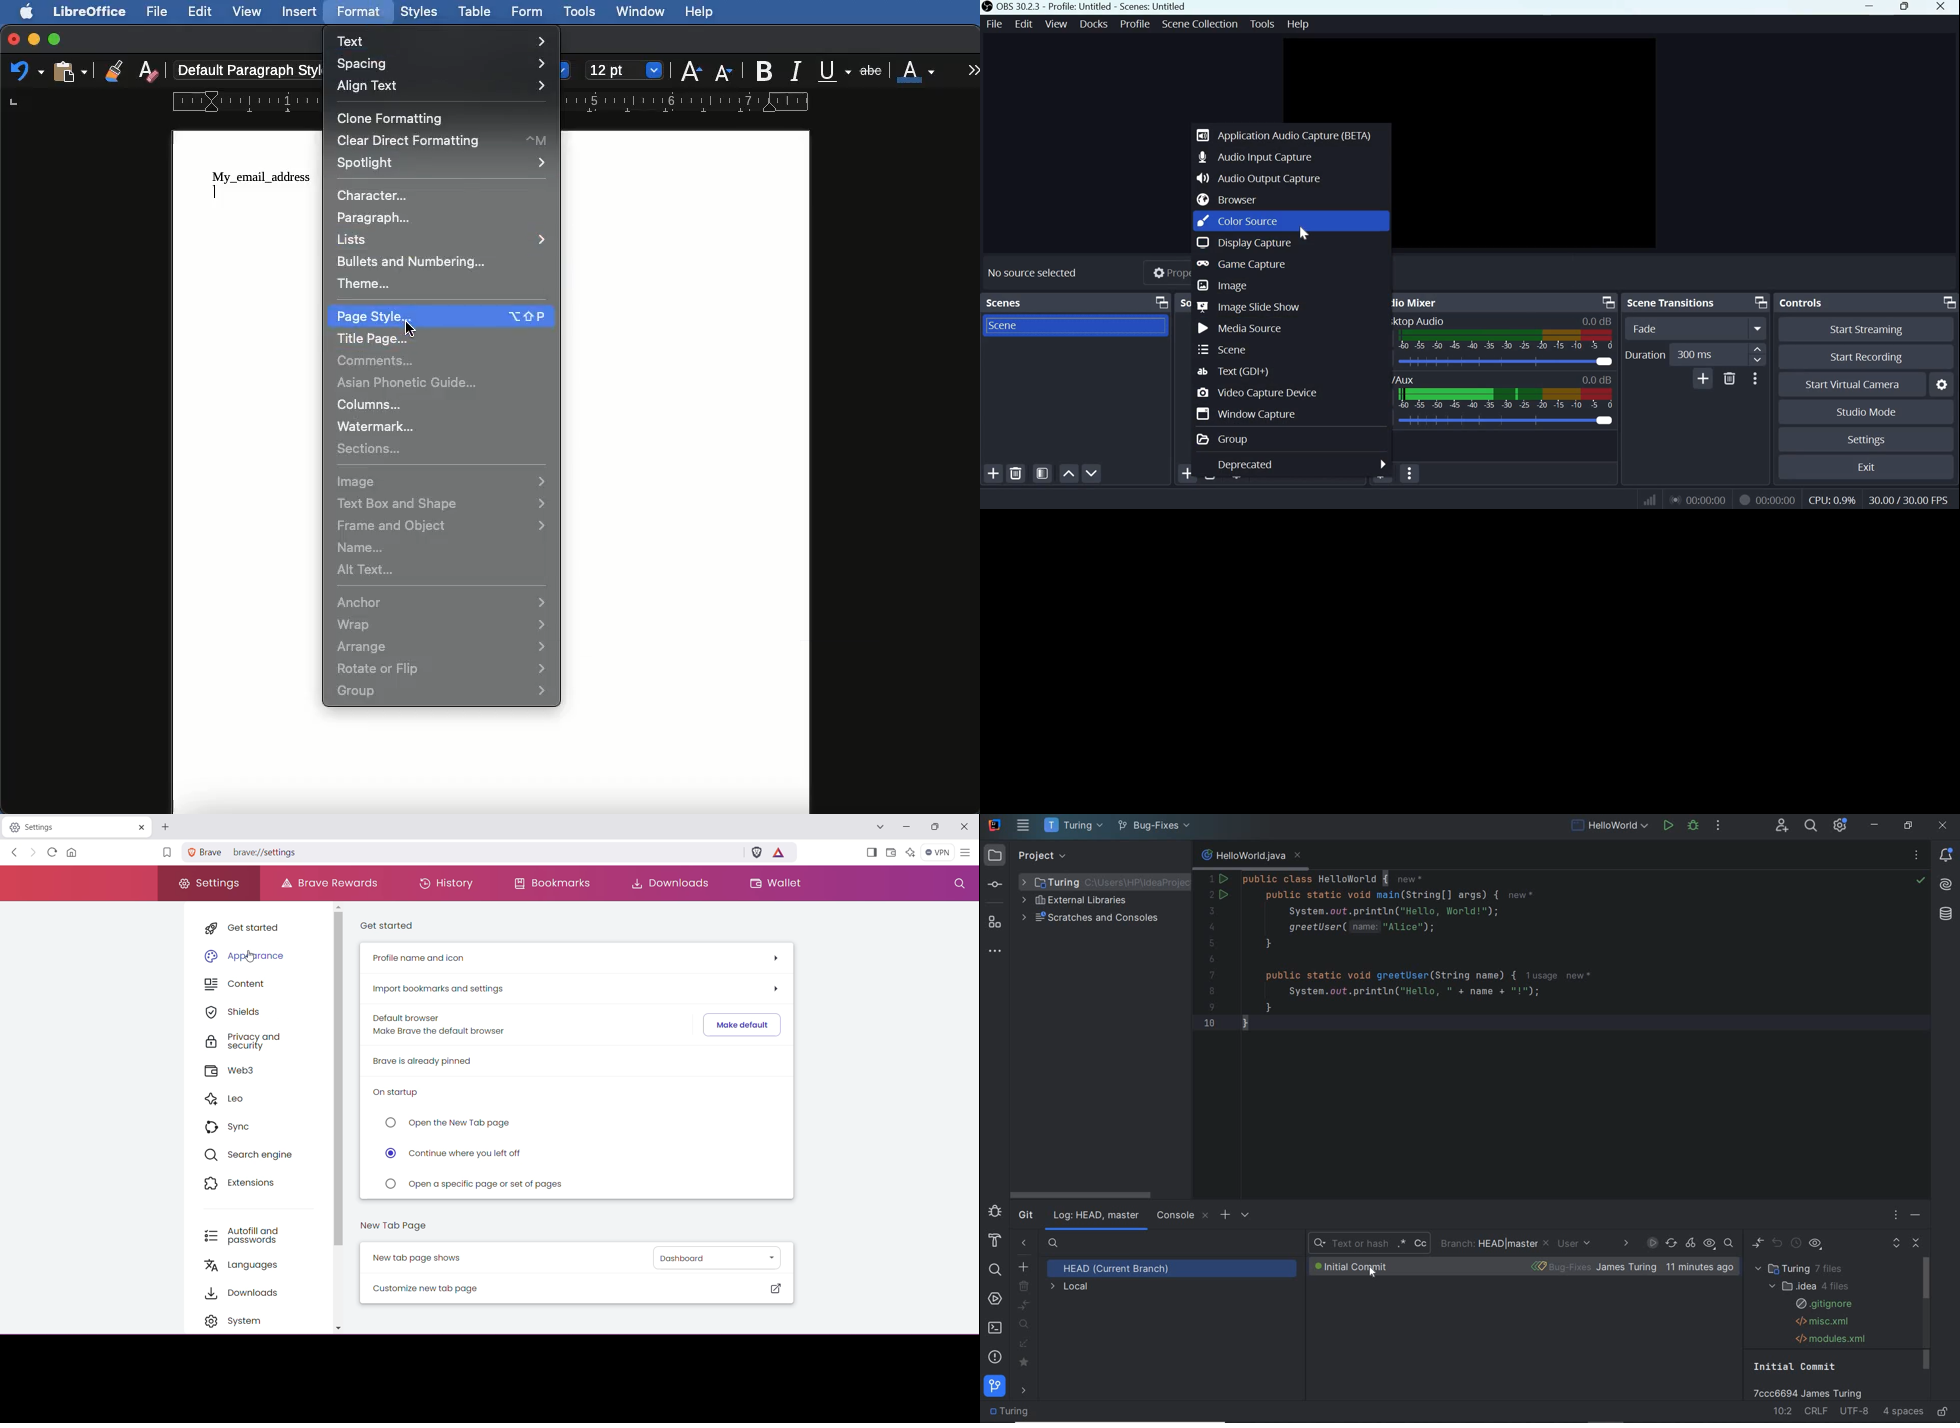  What do you see at coordinates (248, 11) in the screenshot?
I see `View` at bounding box center [248, 11].